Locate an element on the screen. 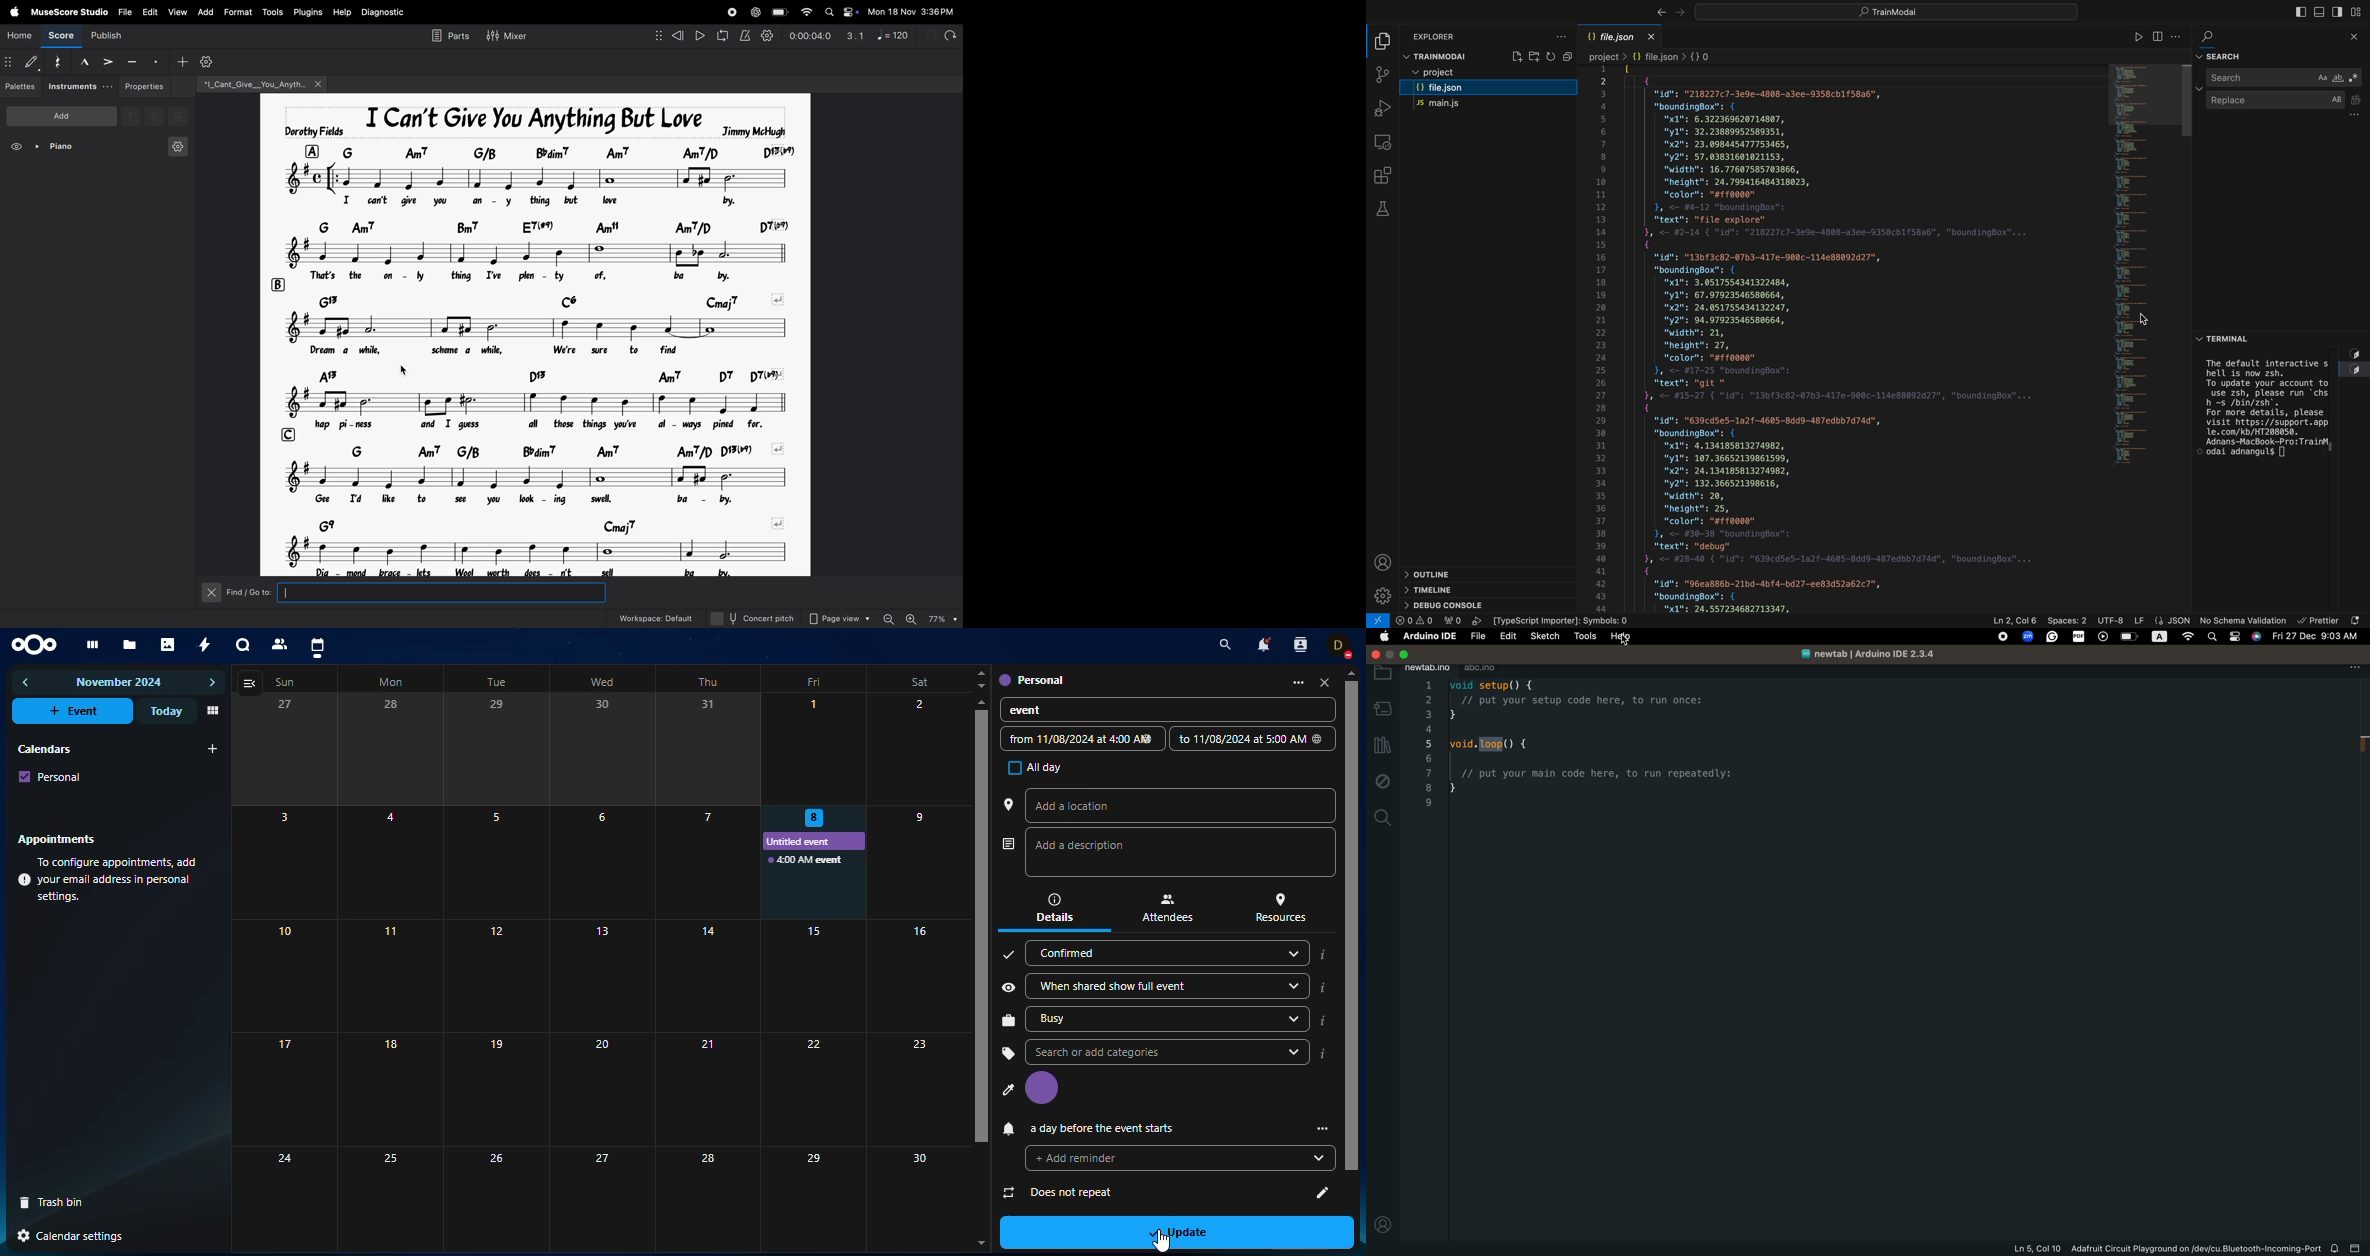 This screenshot has width=2380, height=1260. inputbox is located at coordinates (443, 593).